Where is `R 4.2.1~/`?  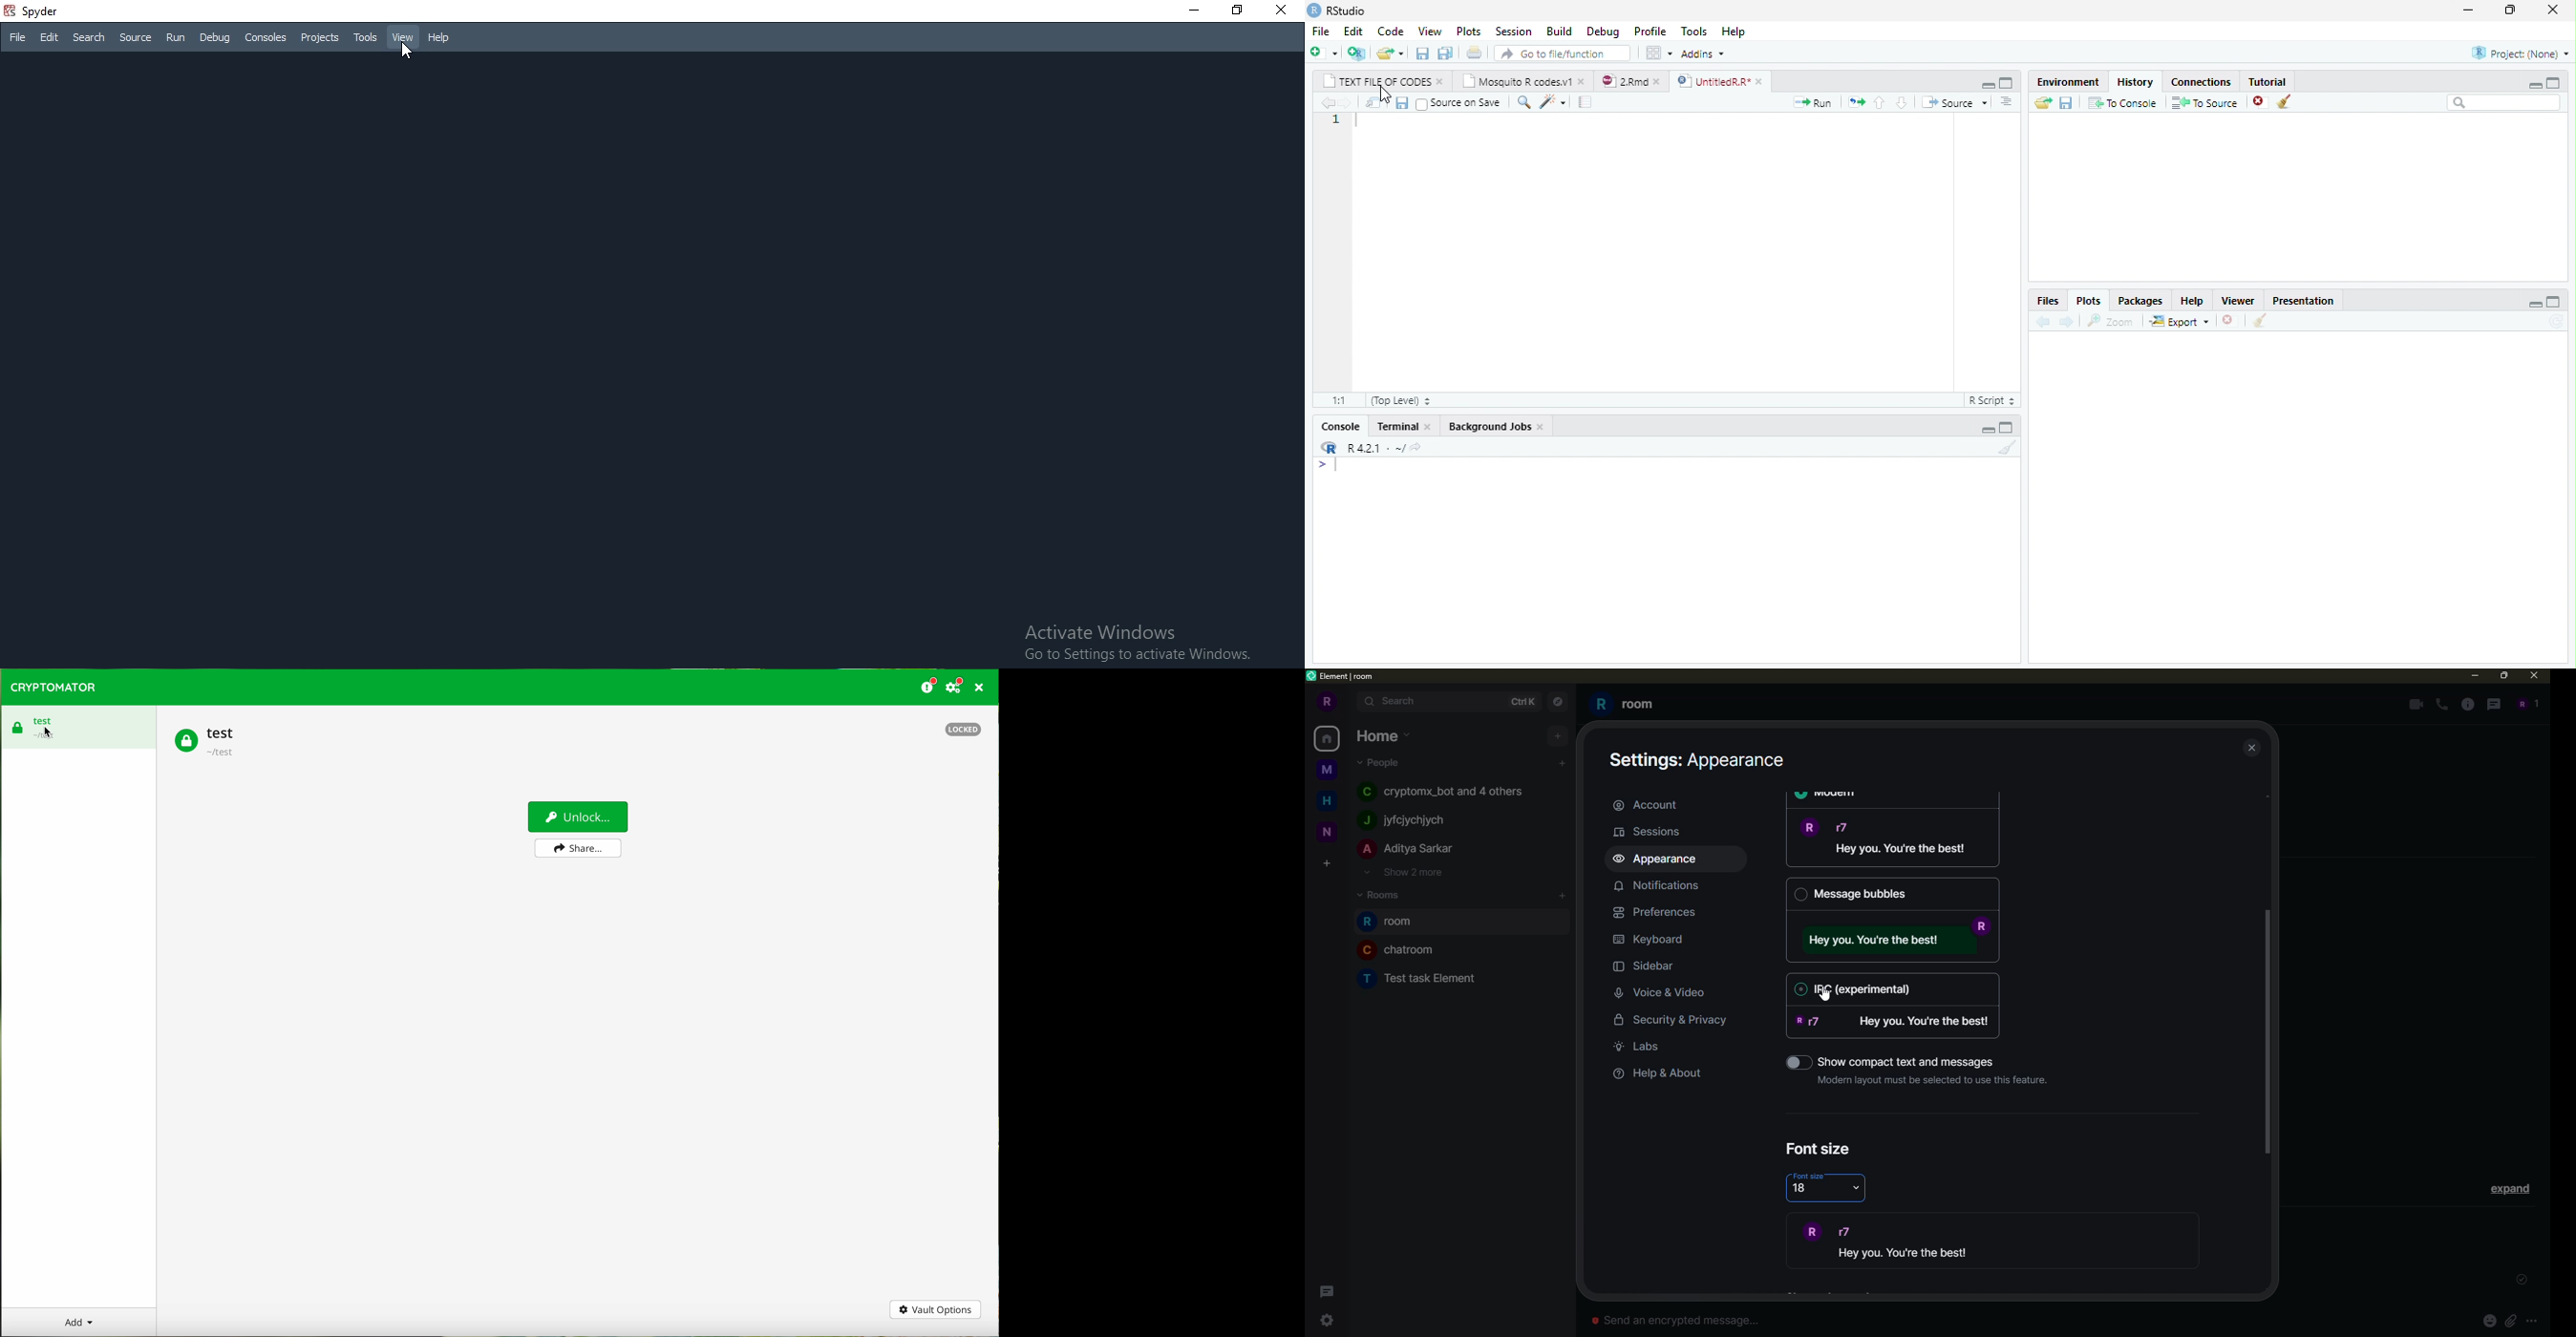 R 4.2.1~/ is located at coordinates (1375, 448).